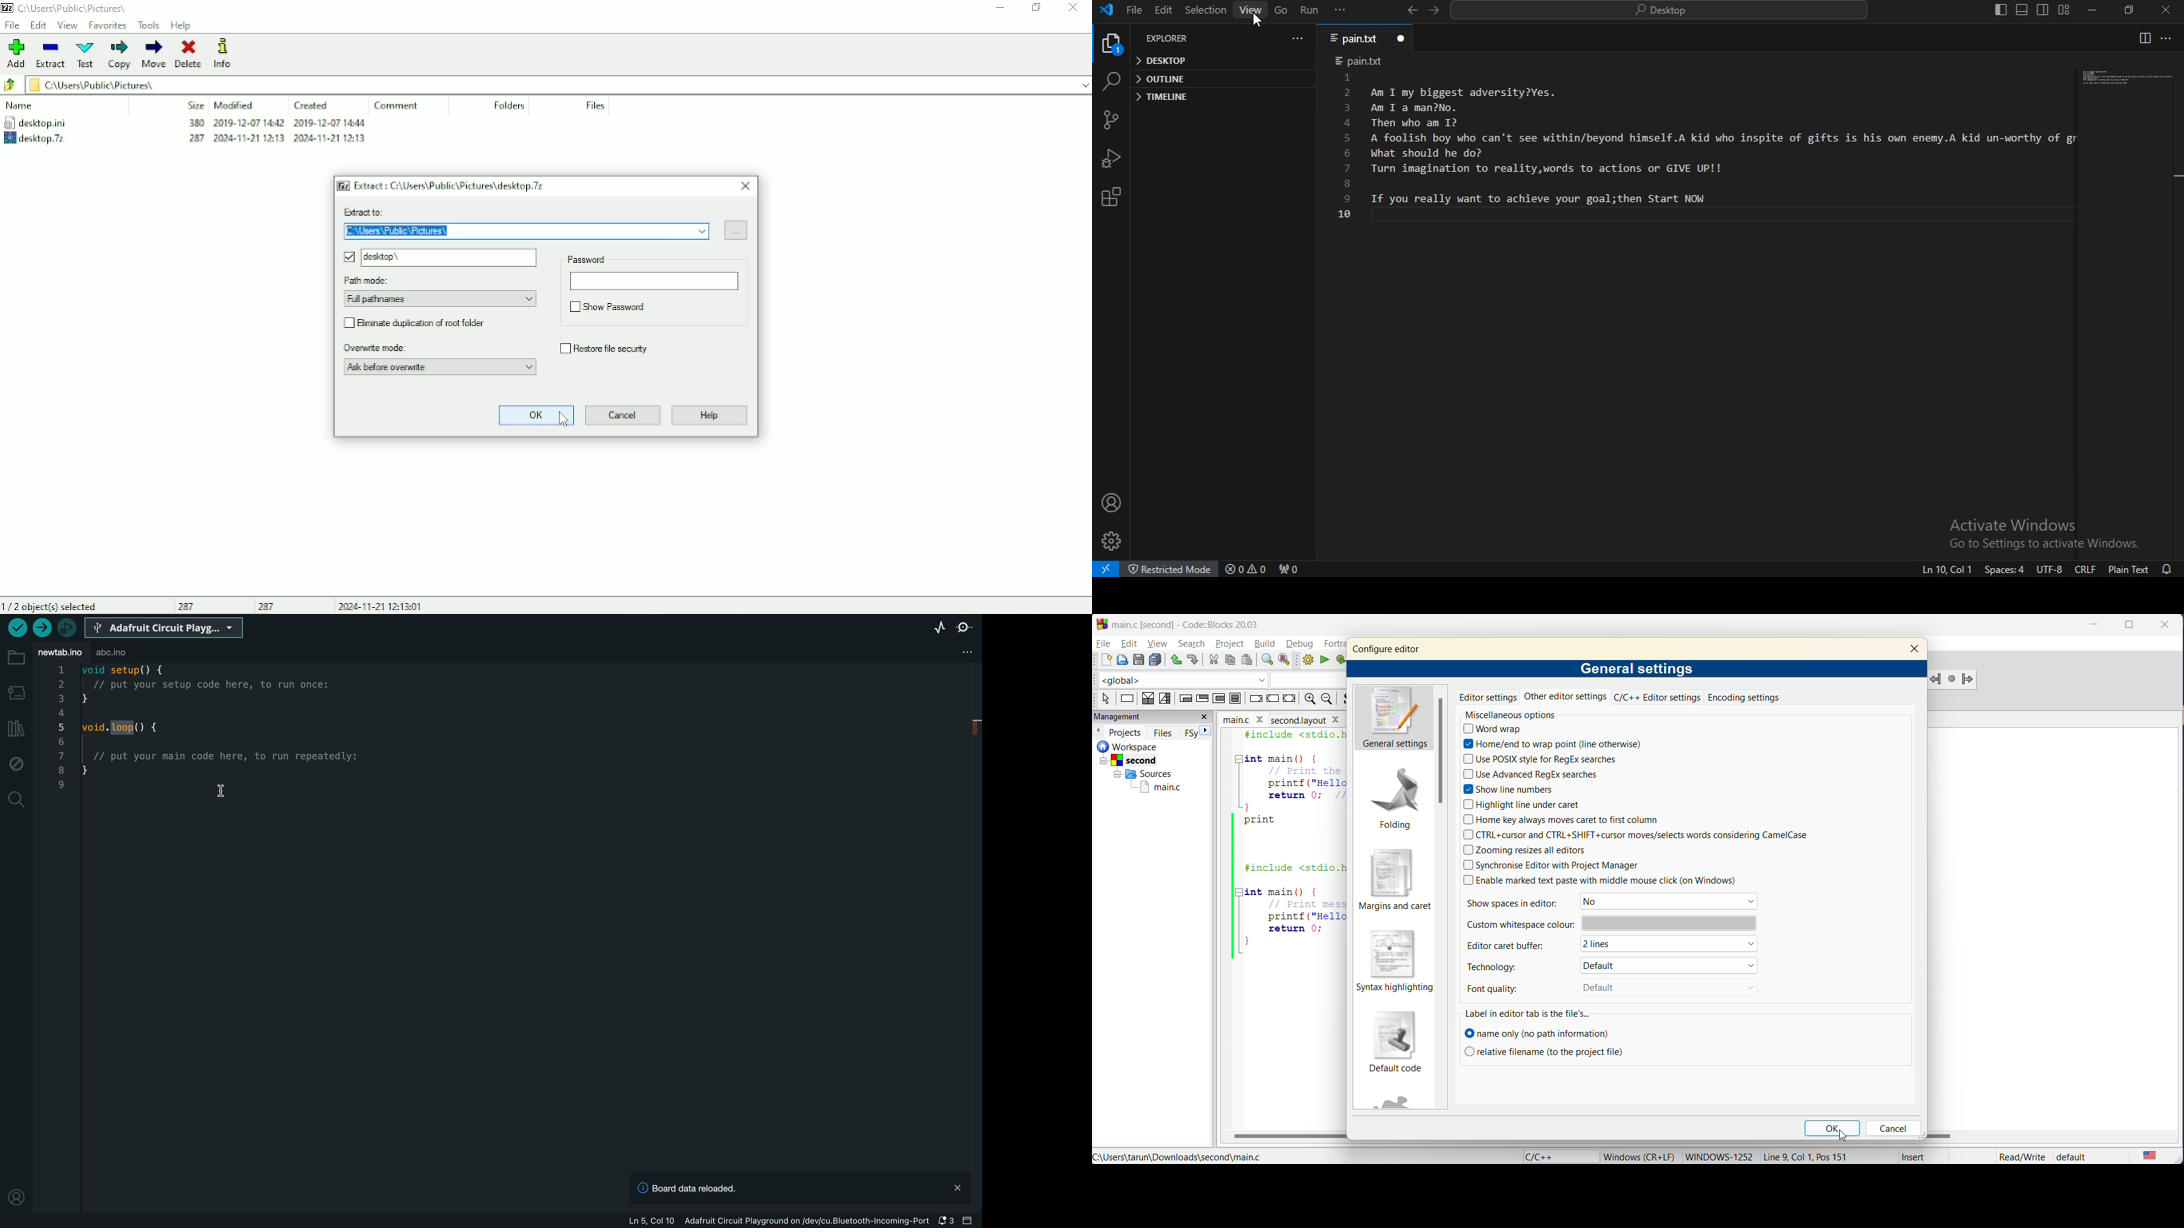 This screenshot has height=1232, width=2184. Describe the element at coordinates (2133, 627) in the screenshot. I see `maximize` at that location.